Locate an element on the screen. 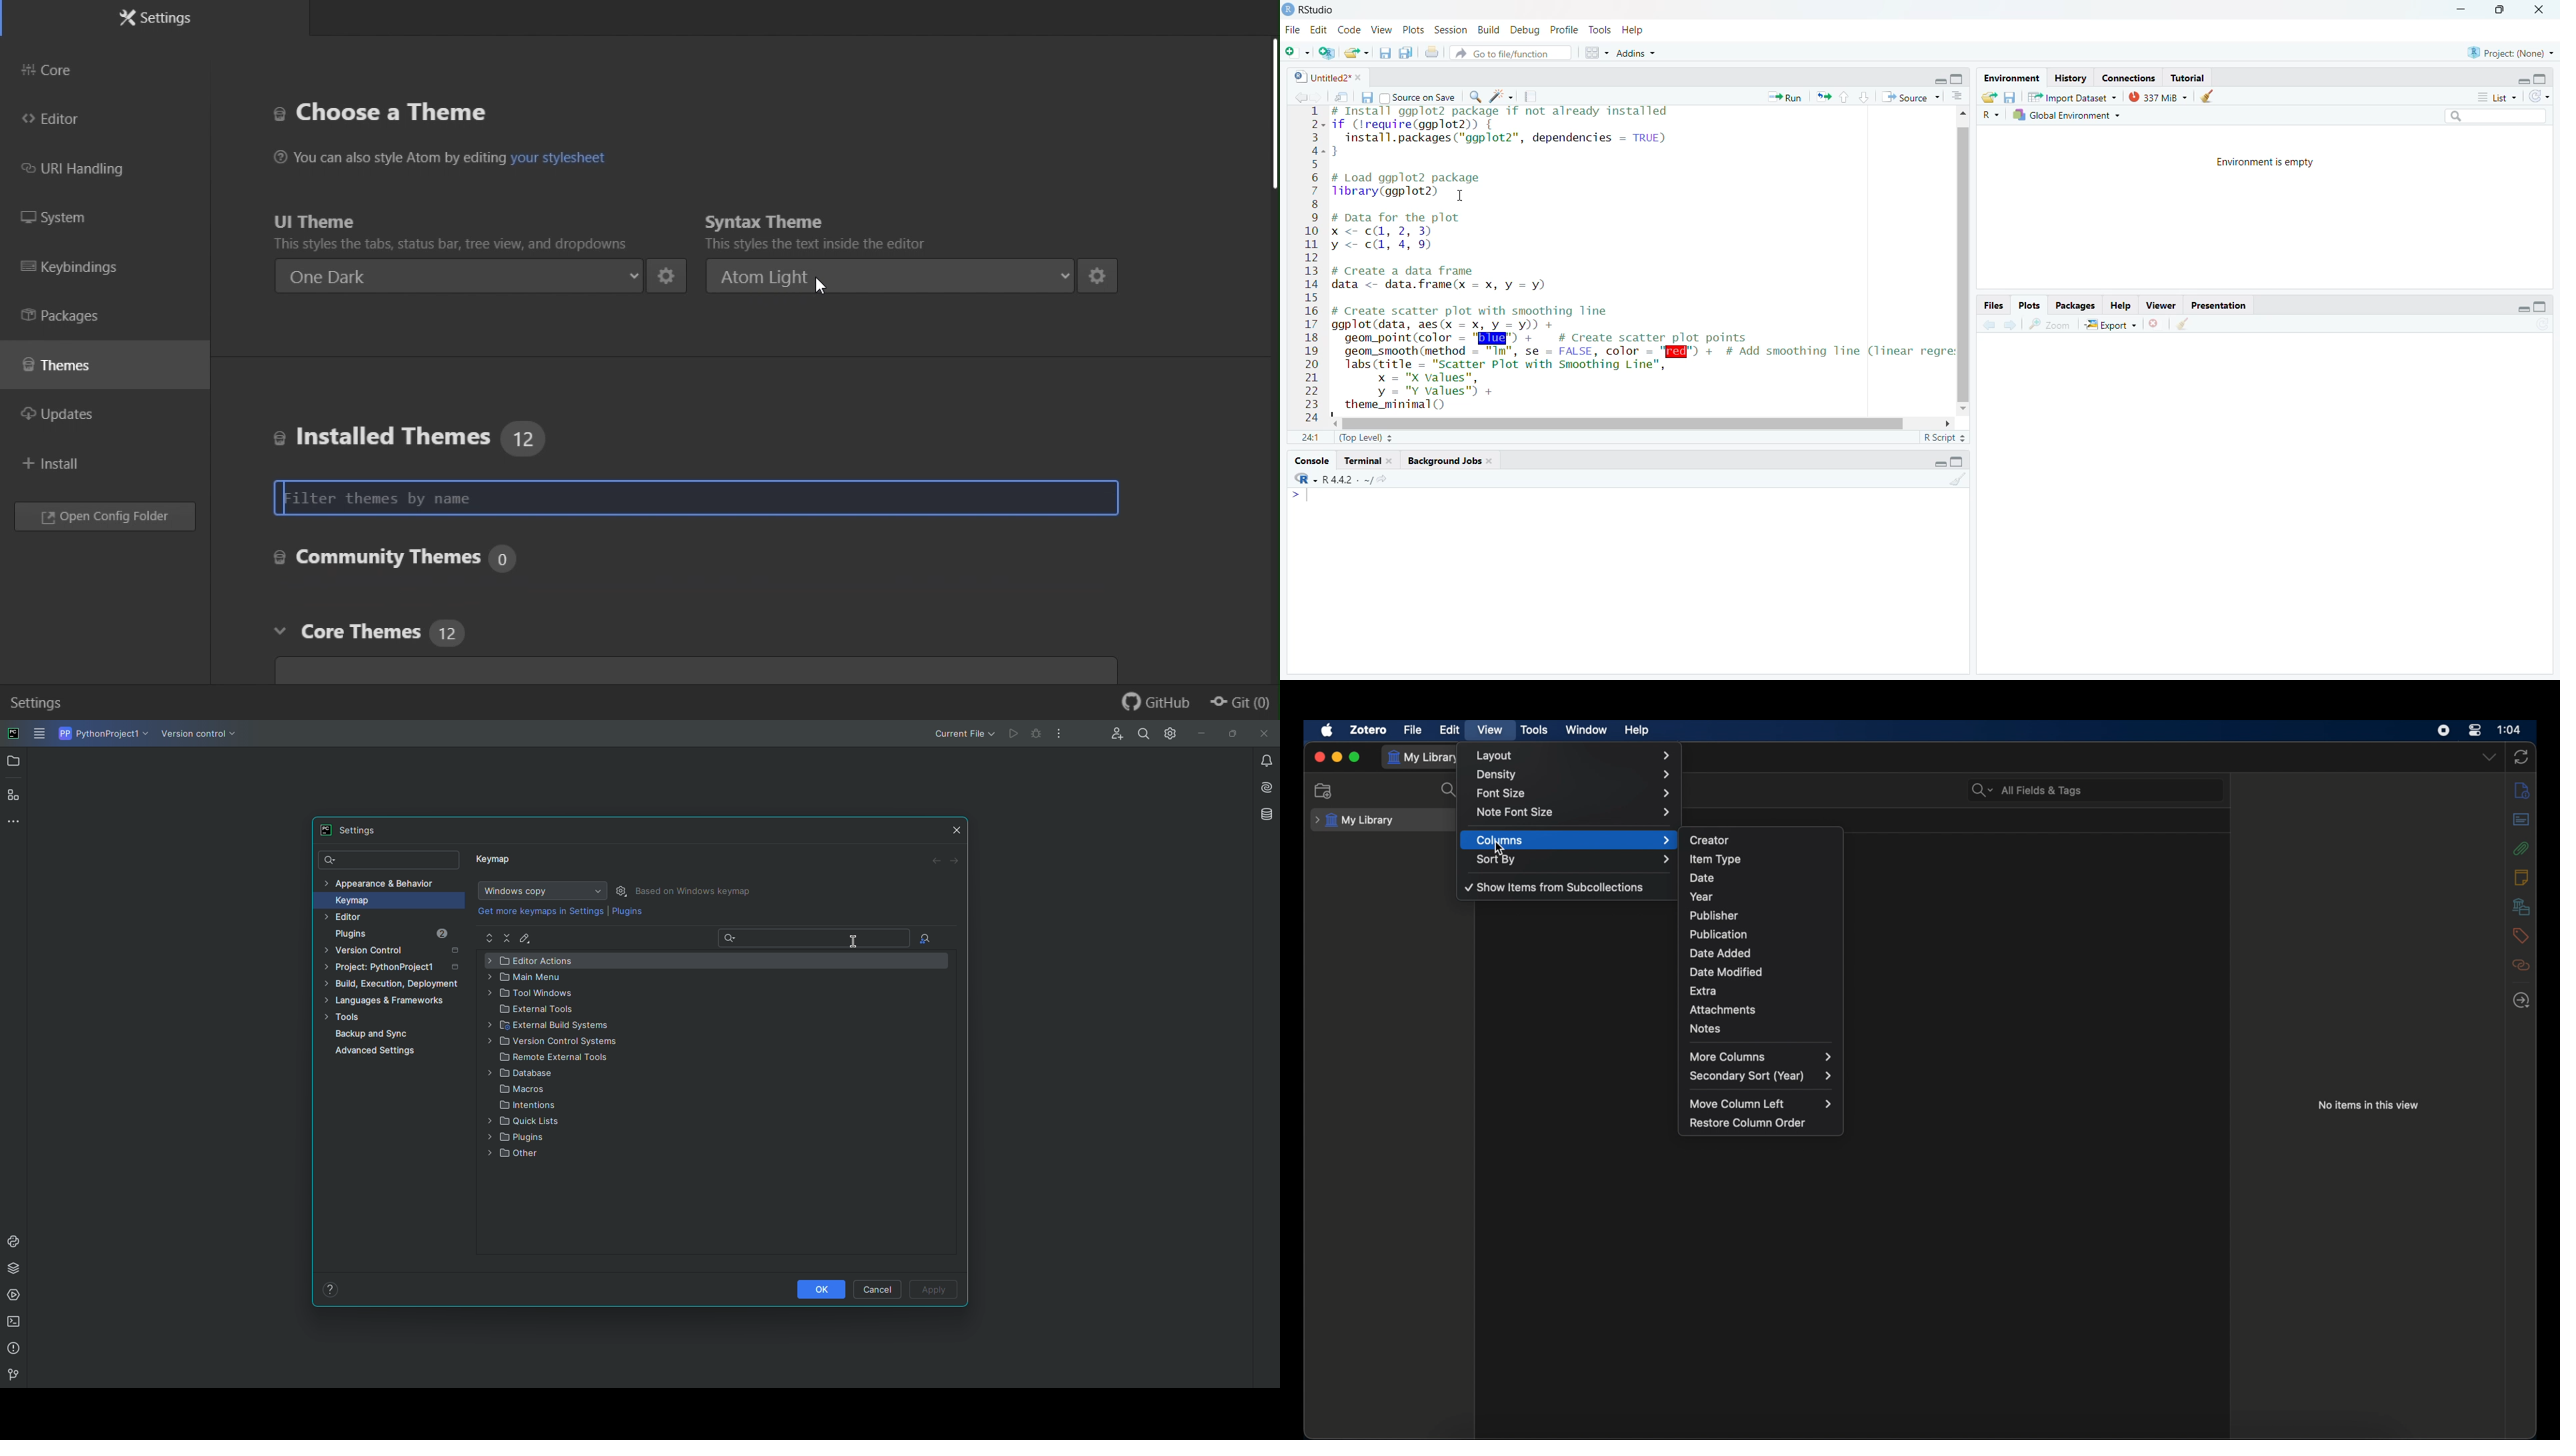 The height and width of the screenshot is (1456, 2576). install ggp to 2 package if not already installed if Crequire(ggplot2)install.packages ("ggplot2", dependencies = TRUE)}# Load ggplot2 packageTibrary(ggplot2) 1# Data for the plotx <- c@, 2, 3)y <= c@, 4, 9)# Create a data framedata <- data.frame(x = x, y = y)# Create scatter plot with smoothing lineggplot(data, aes(x = x, y = y)) +geom_point(color - "BIE" + # Create scatter plot pointsgeom_smooth (method = "Im", se = FALSE, color = "[Q@l") + # Add smoothing line (linear regrelabs (title = "Scatter Plot with Smoothing Line",x = "X values",y = "Y values") +theme_minimal() is located at coordinates (1639, 260).